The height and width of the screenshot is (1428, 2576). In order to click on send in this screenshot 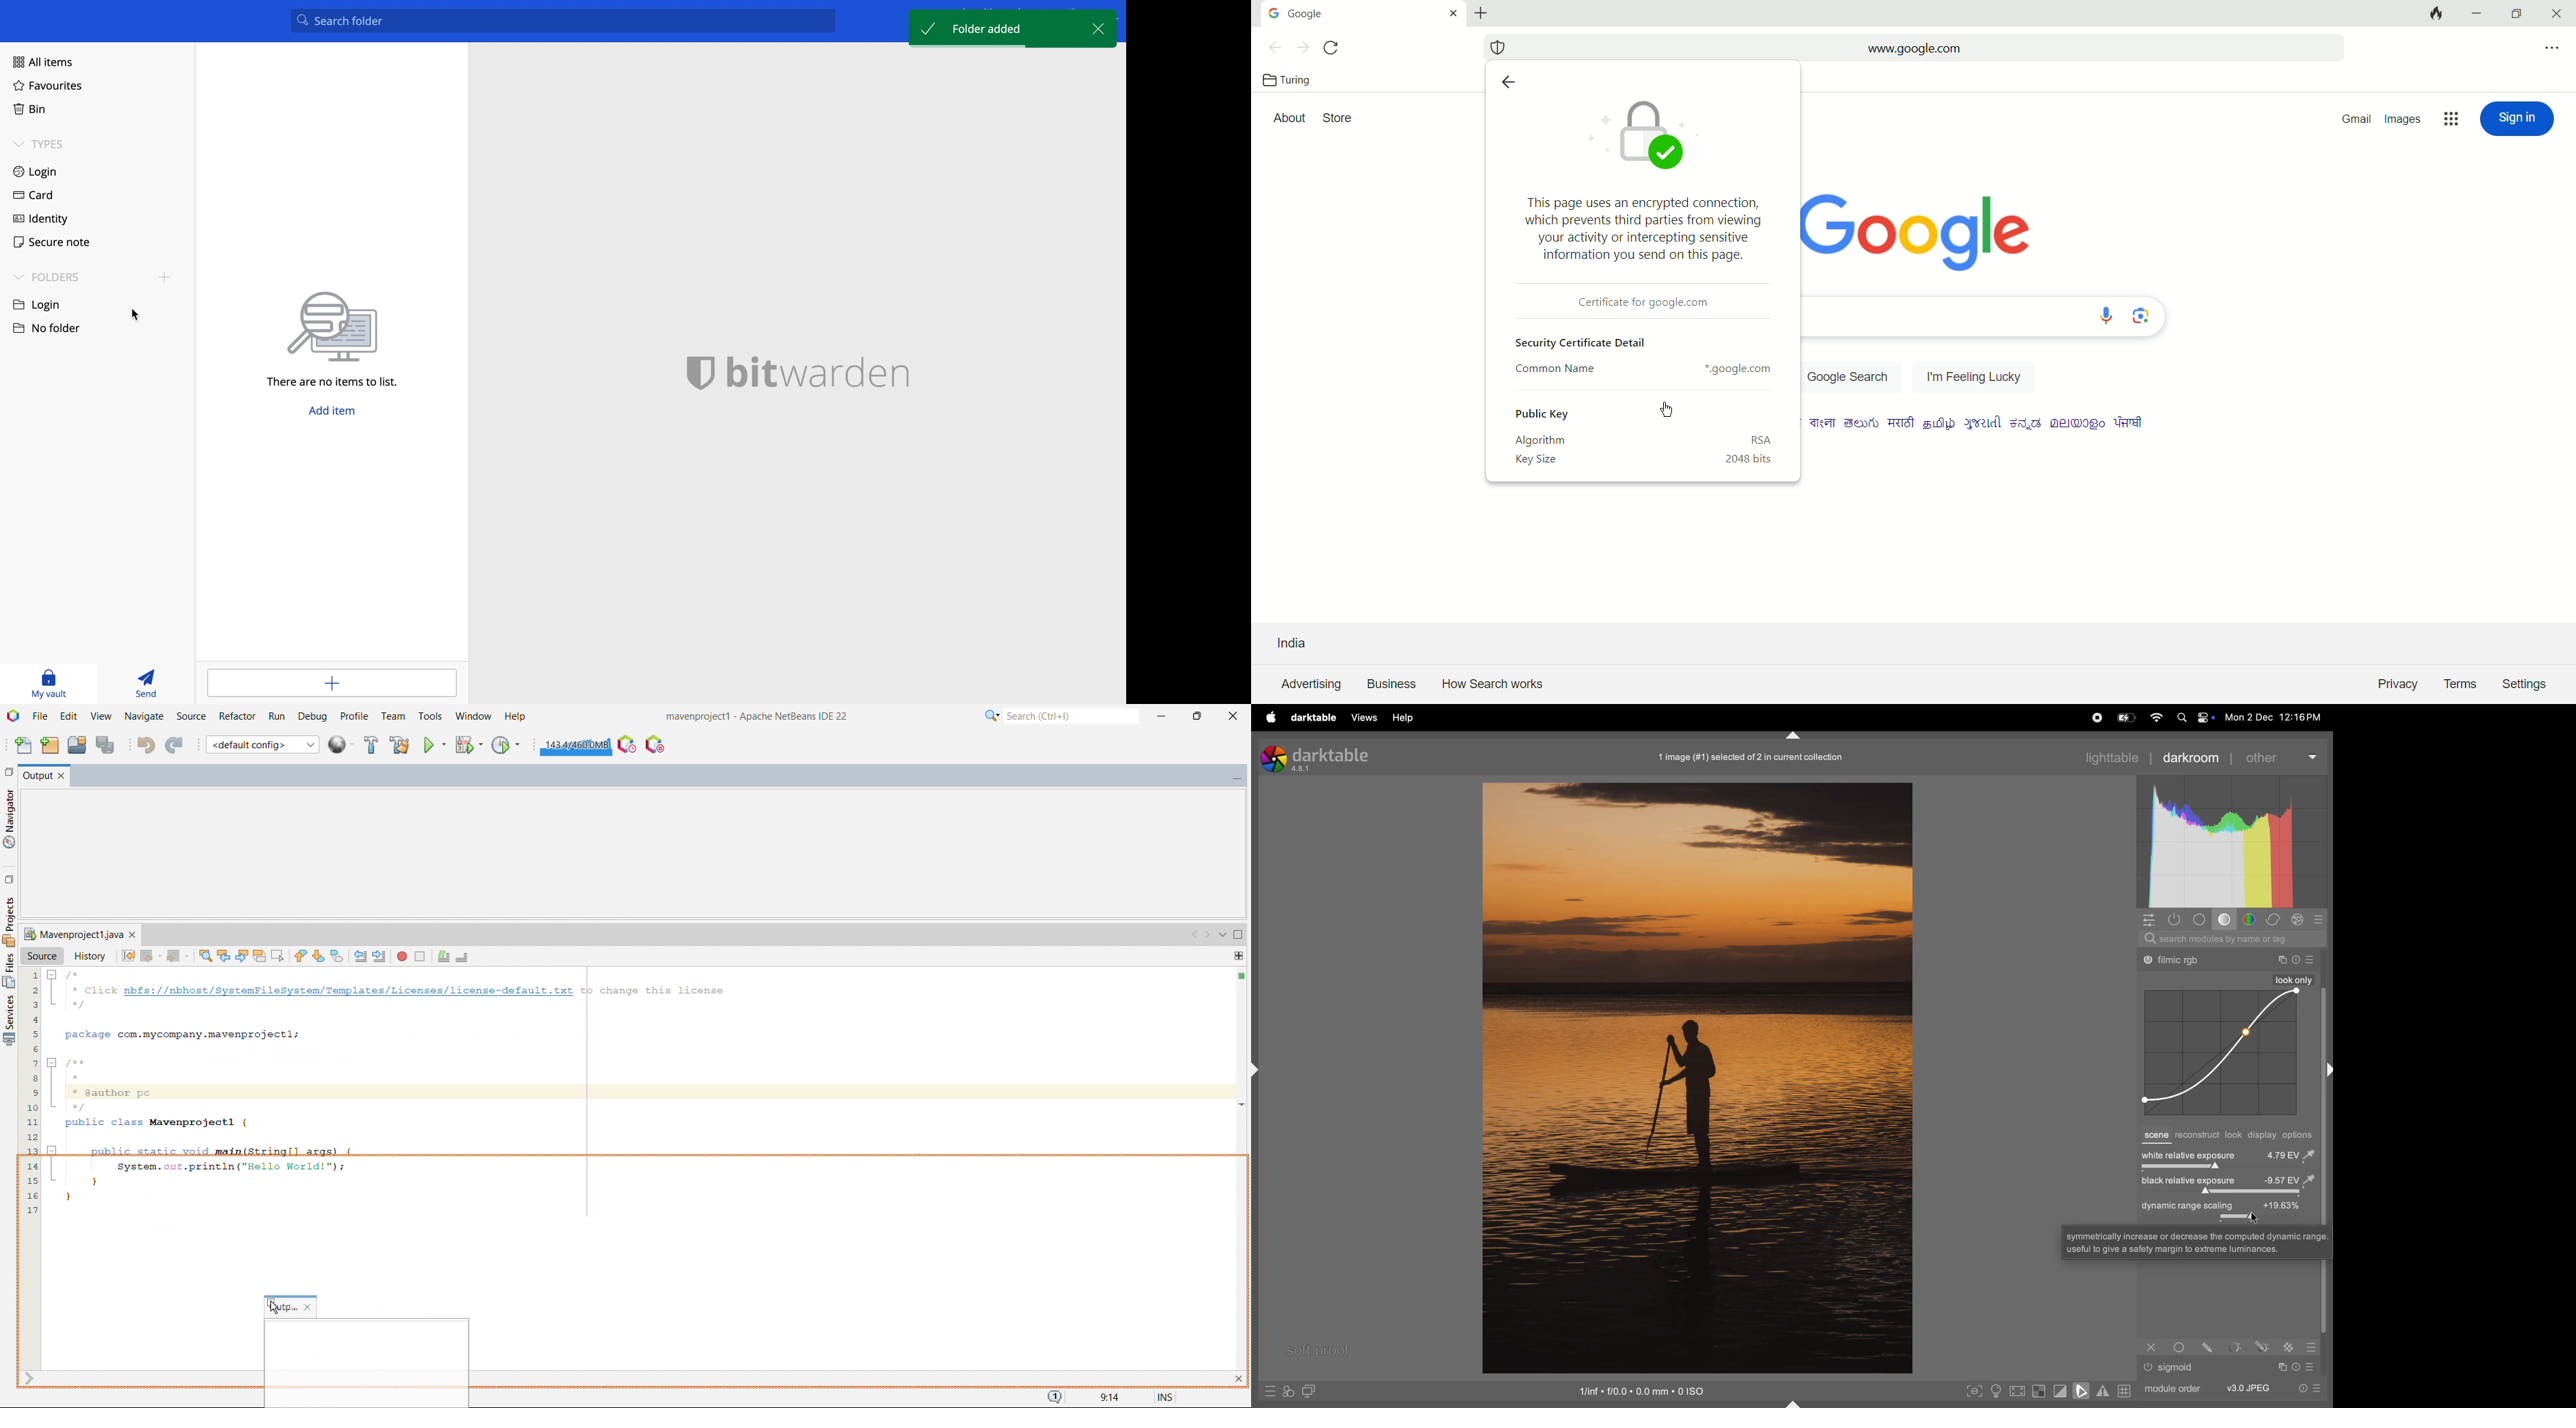, I will do `click(148, 682)`.